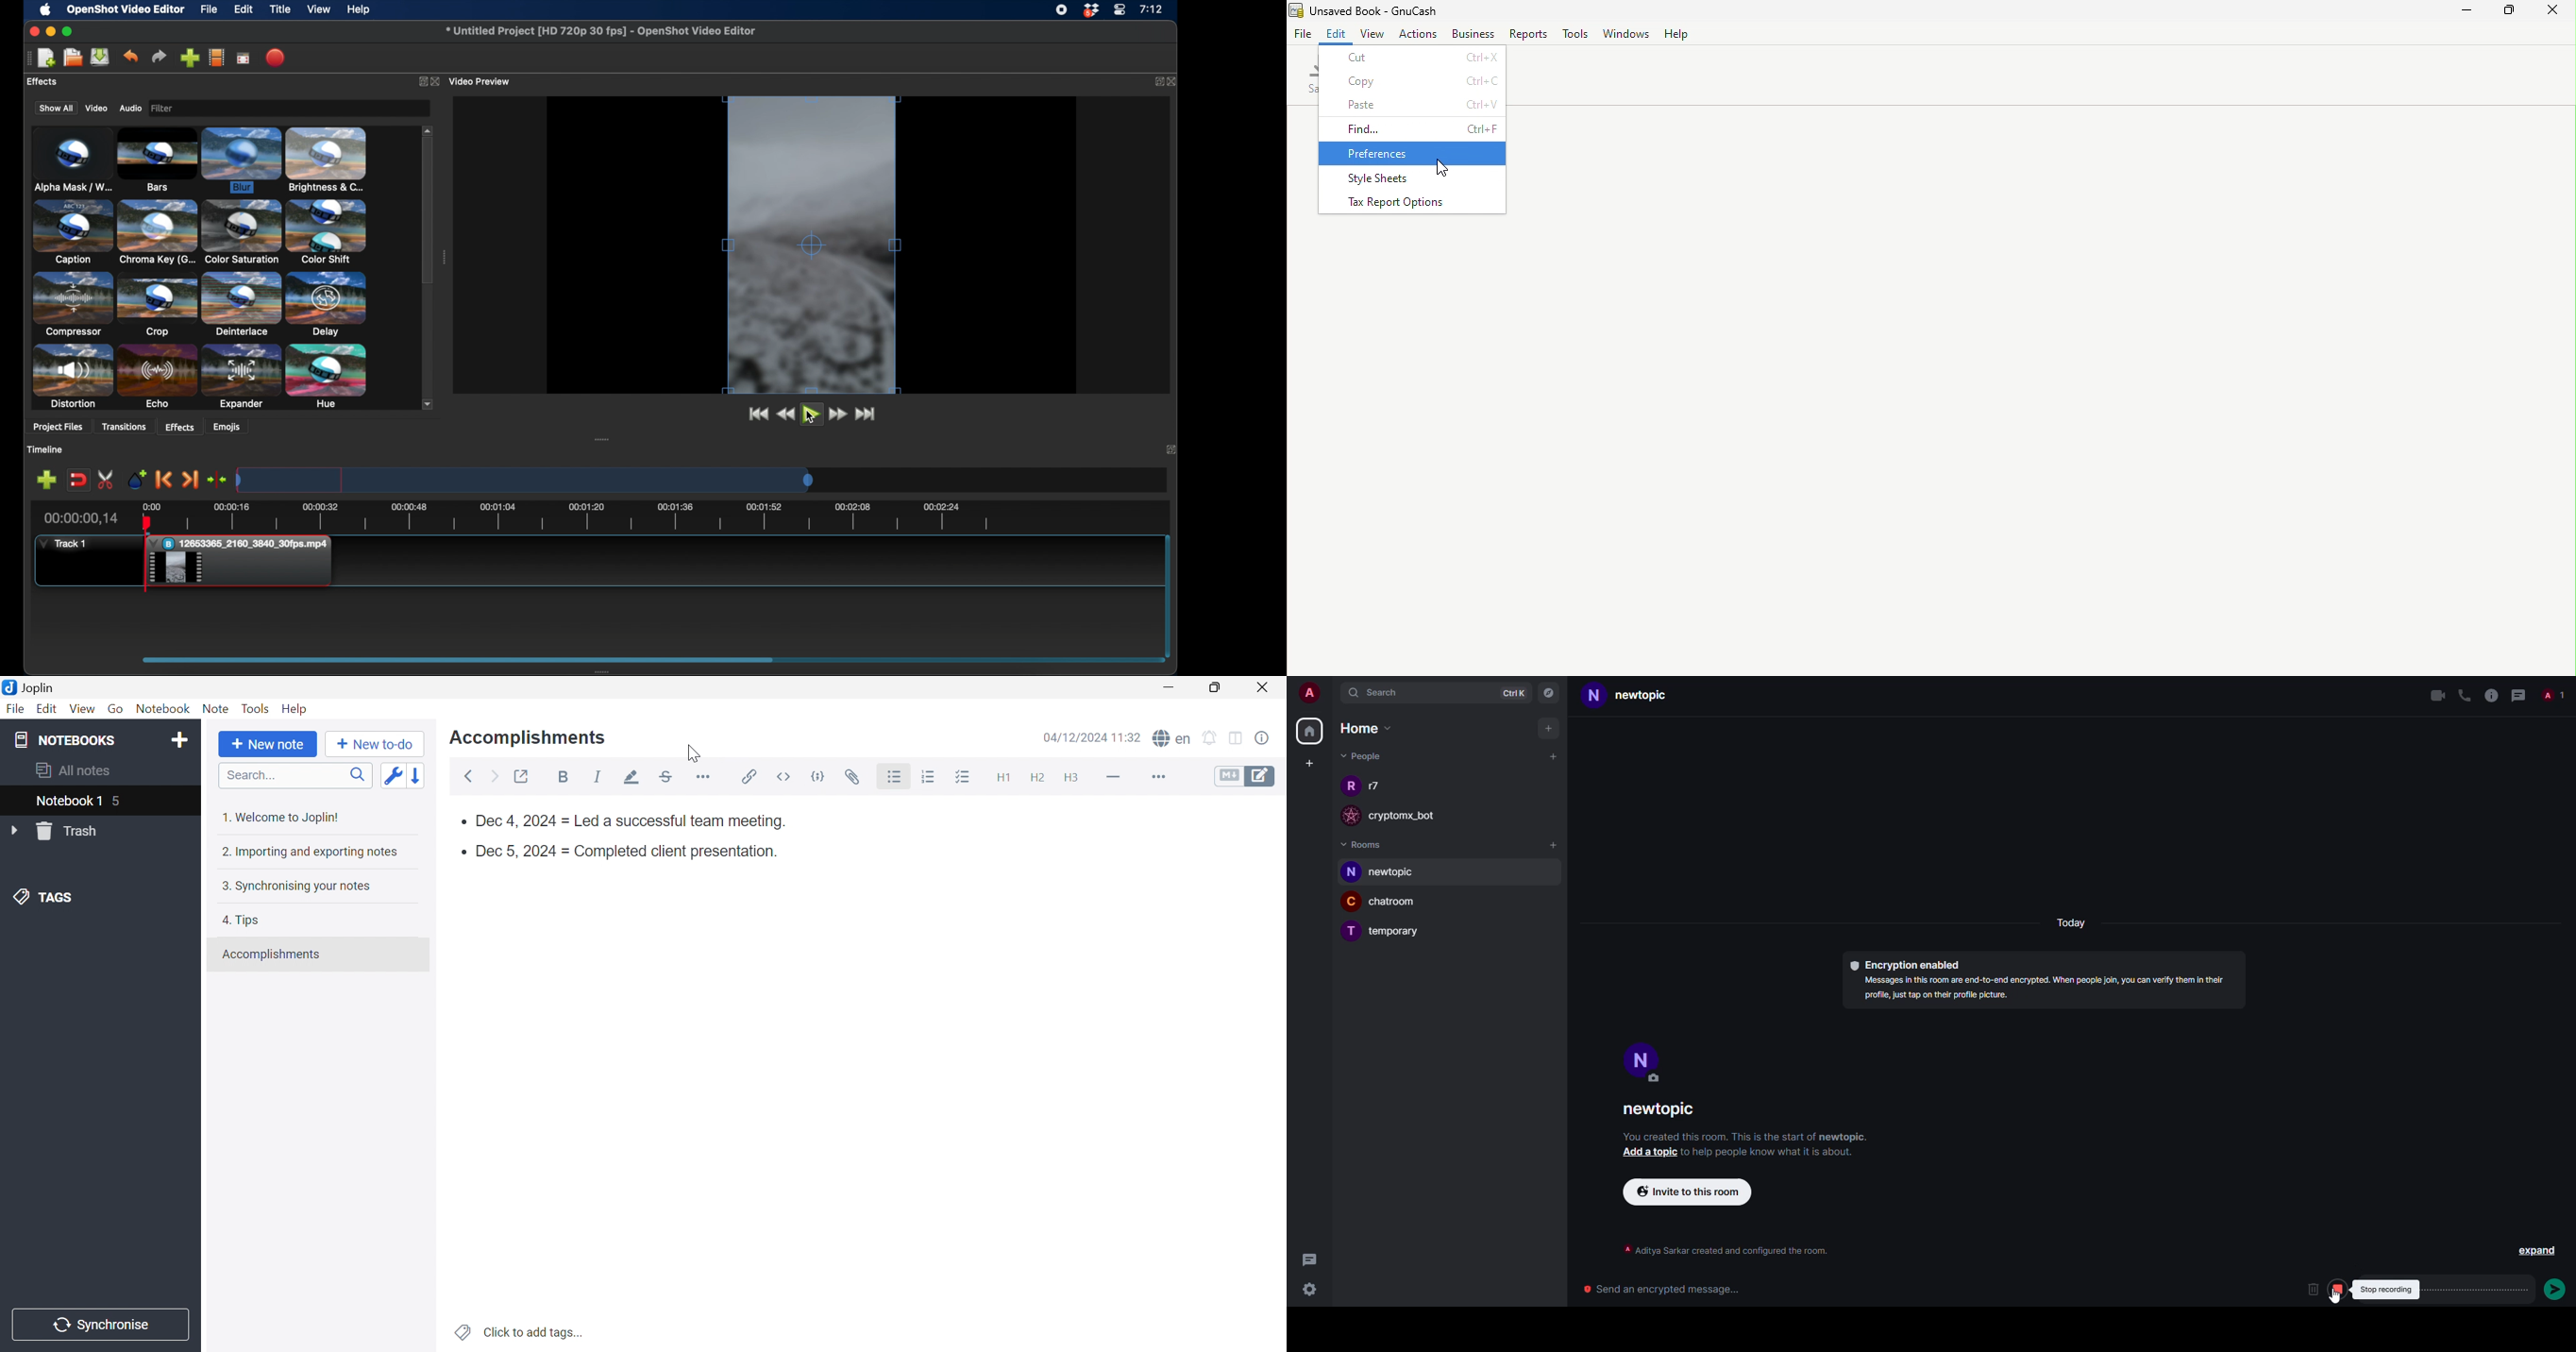  What do you see at coordinates (417, 775) in the screenshot?
I see `Reverse sort order` at bounding box center [417, 775].